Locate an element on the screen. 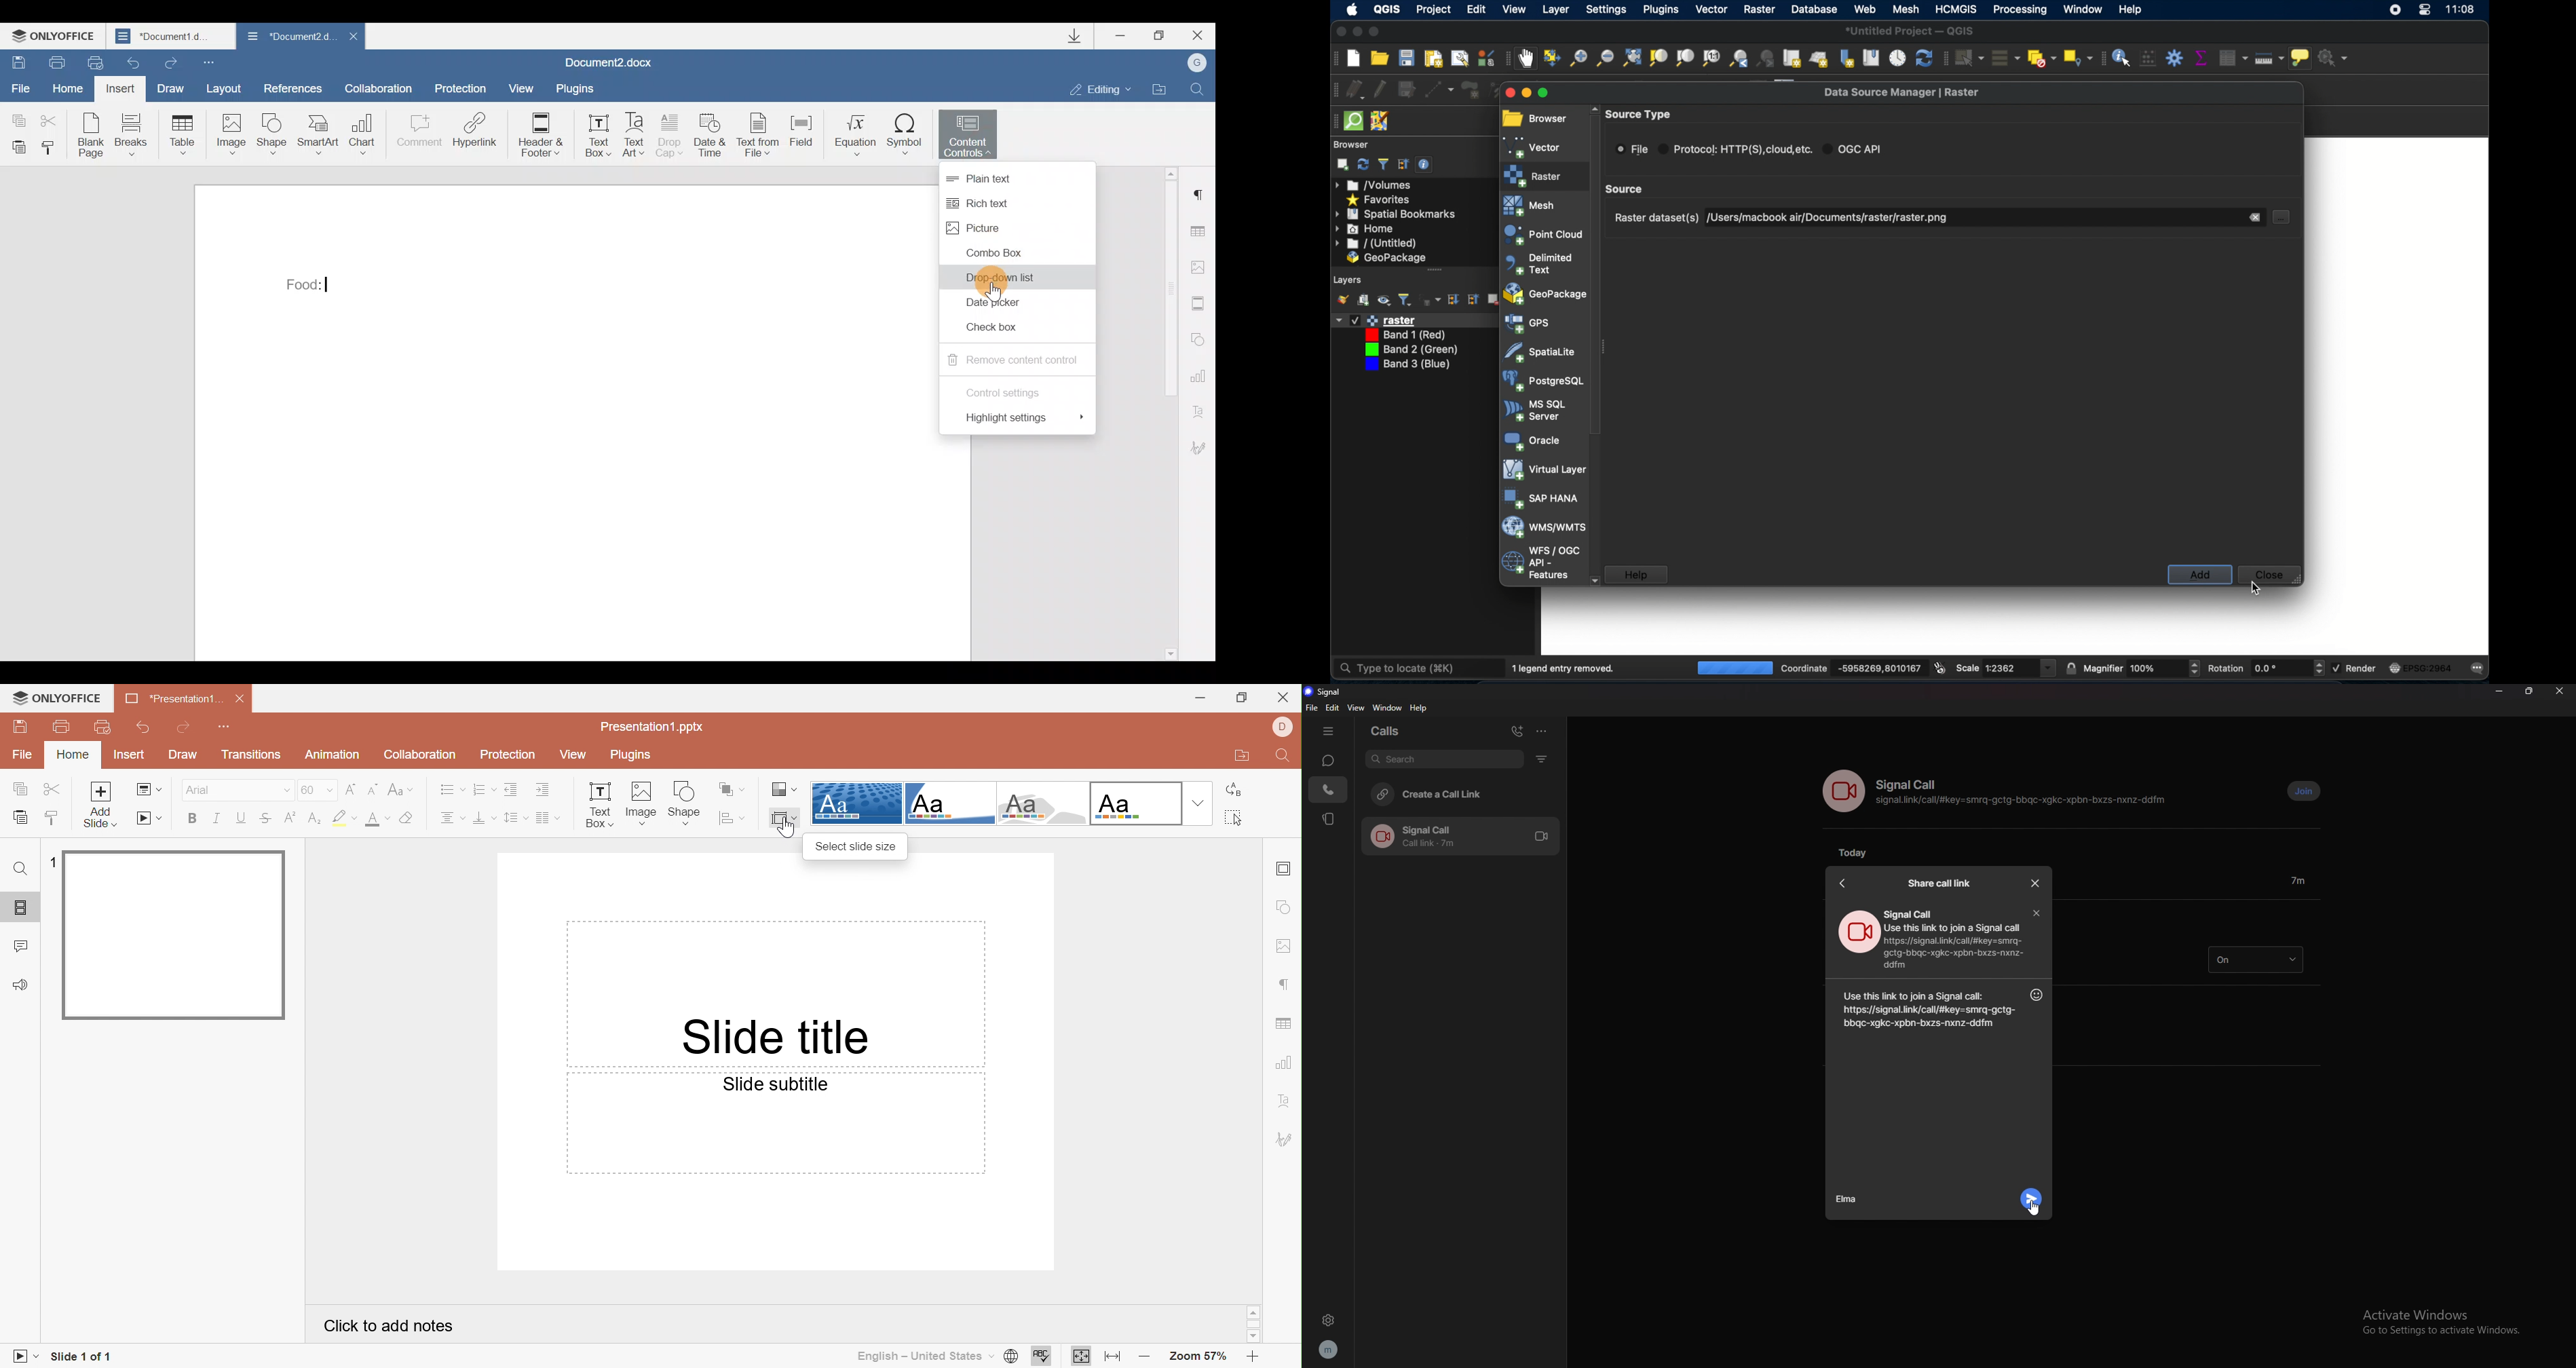 Image resolution: width=2576 pixels, height=1372 pixels. chats is located at coordinates (1329, 760).